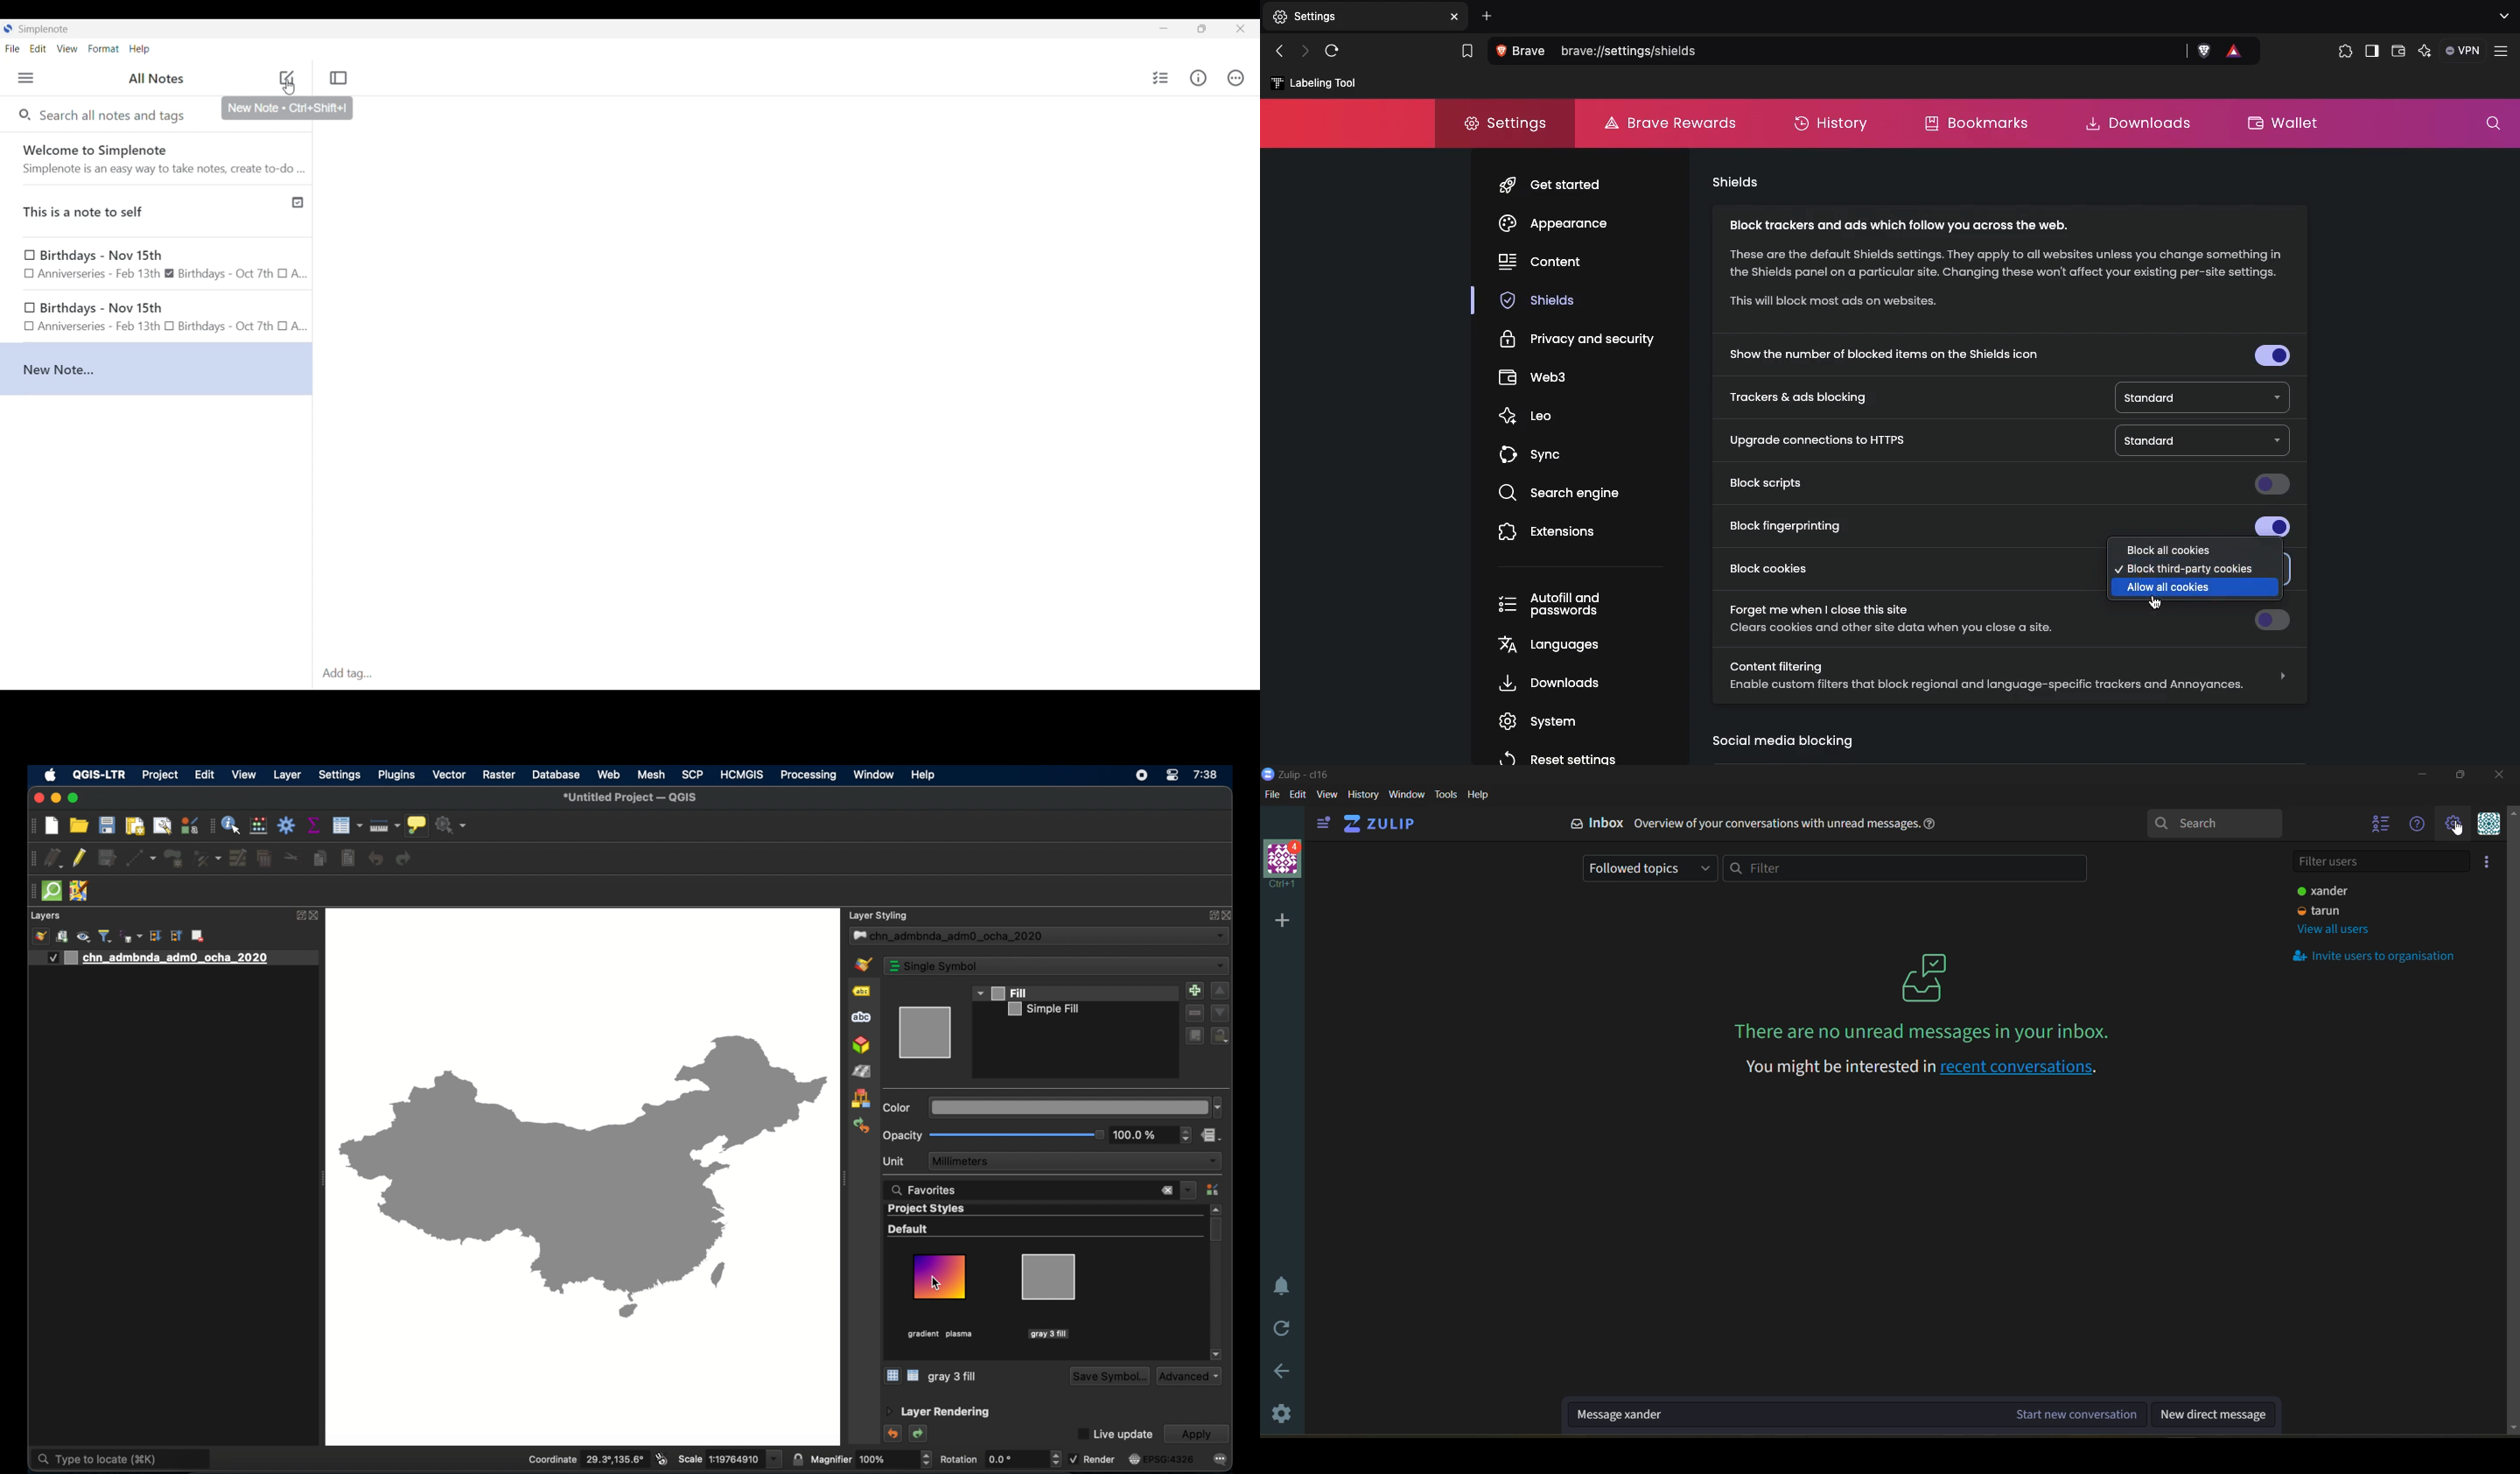 The image size is (2520, 1484). What do you see at coordinates (1574, 823) in the screenshot?
I see `logo` at bounding box center [1574, 823].